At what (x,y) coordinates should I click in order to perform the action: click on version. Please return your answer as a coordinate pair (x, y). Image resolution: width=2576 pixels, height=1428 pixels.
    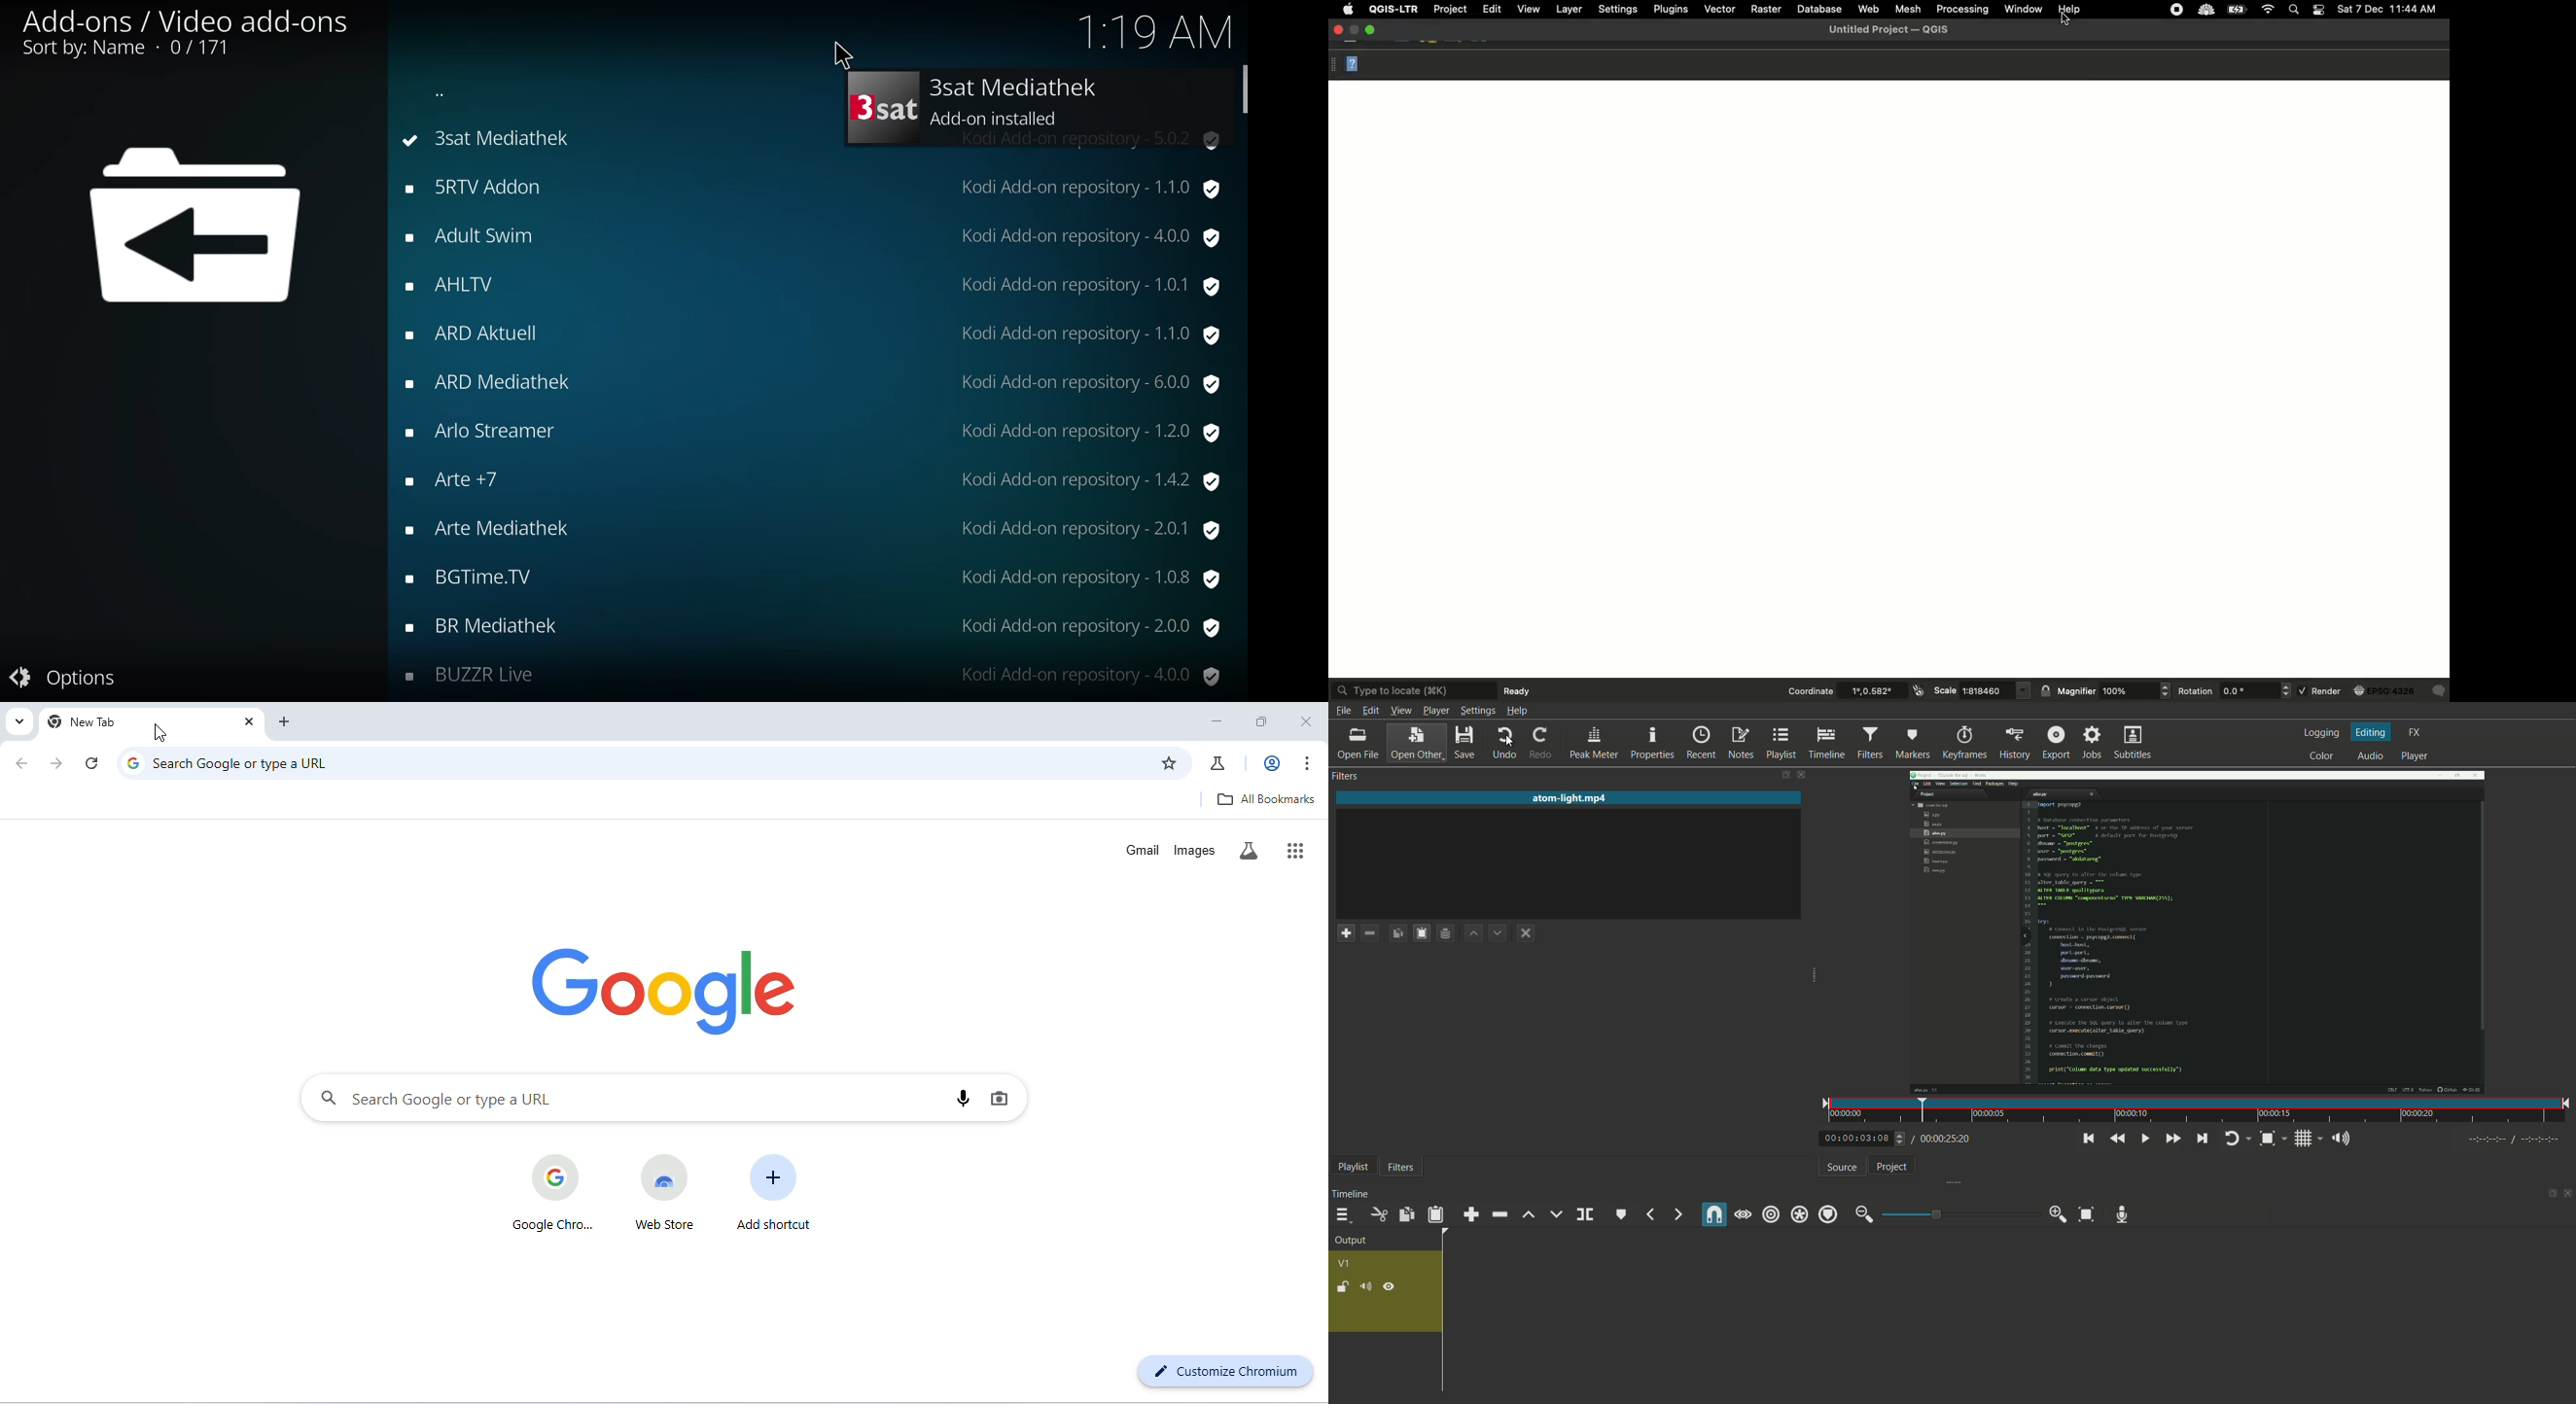
    Looking at the image, I should click on (1085, 625).